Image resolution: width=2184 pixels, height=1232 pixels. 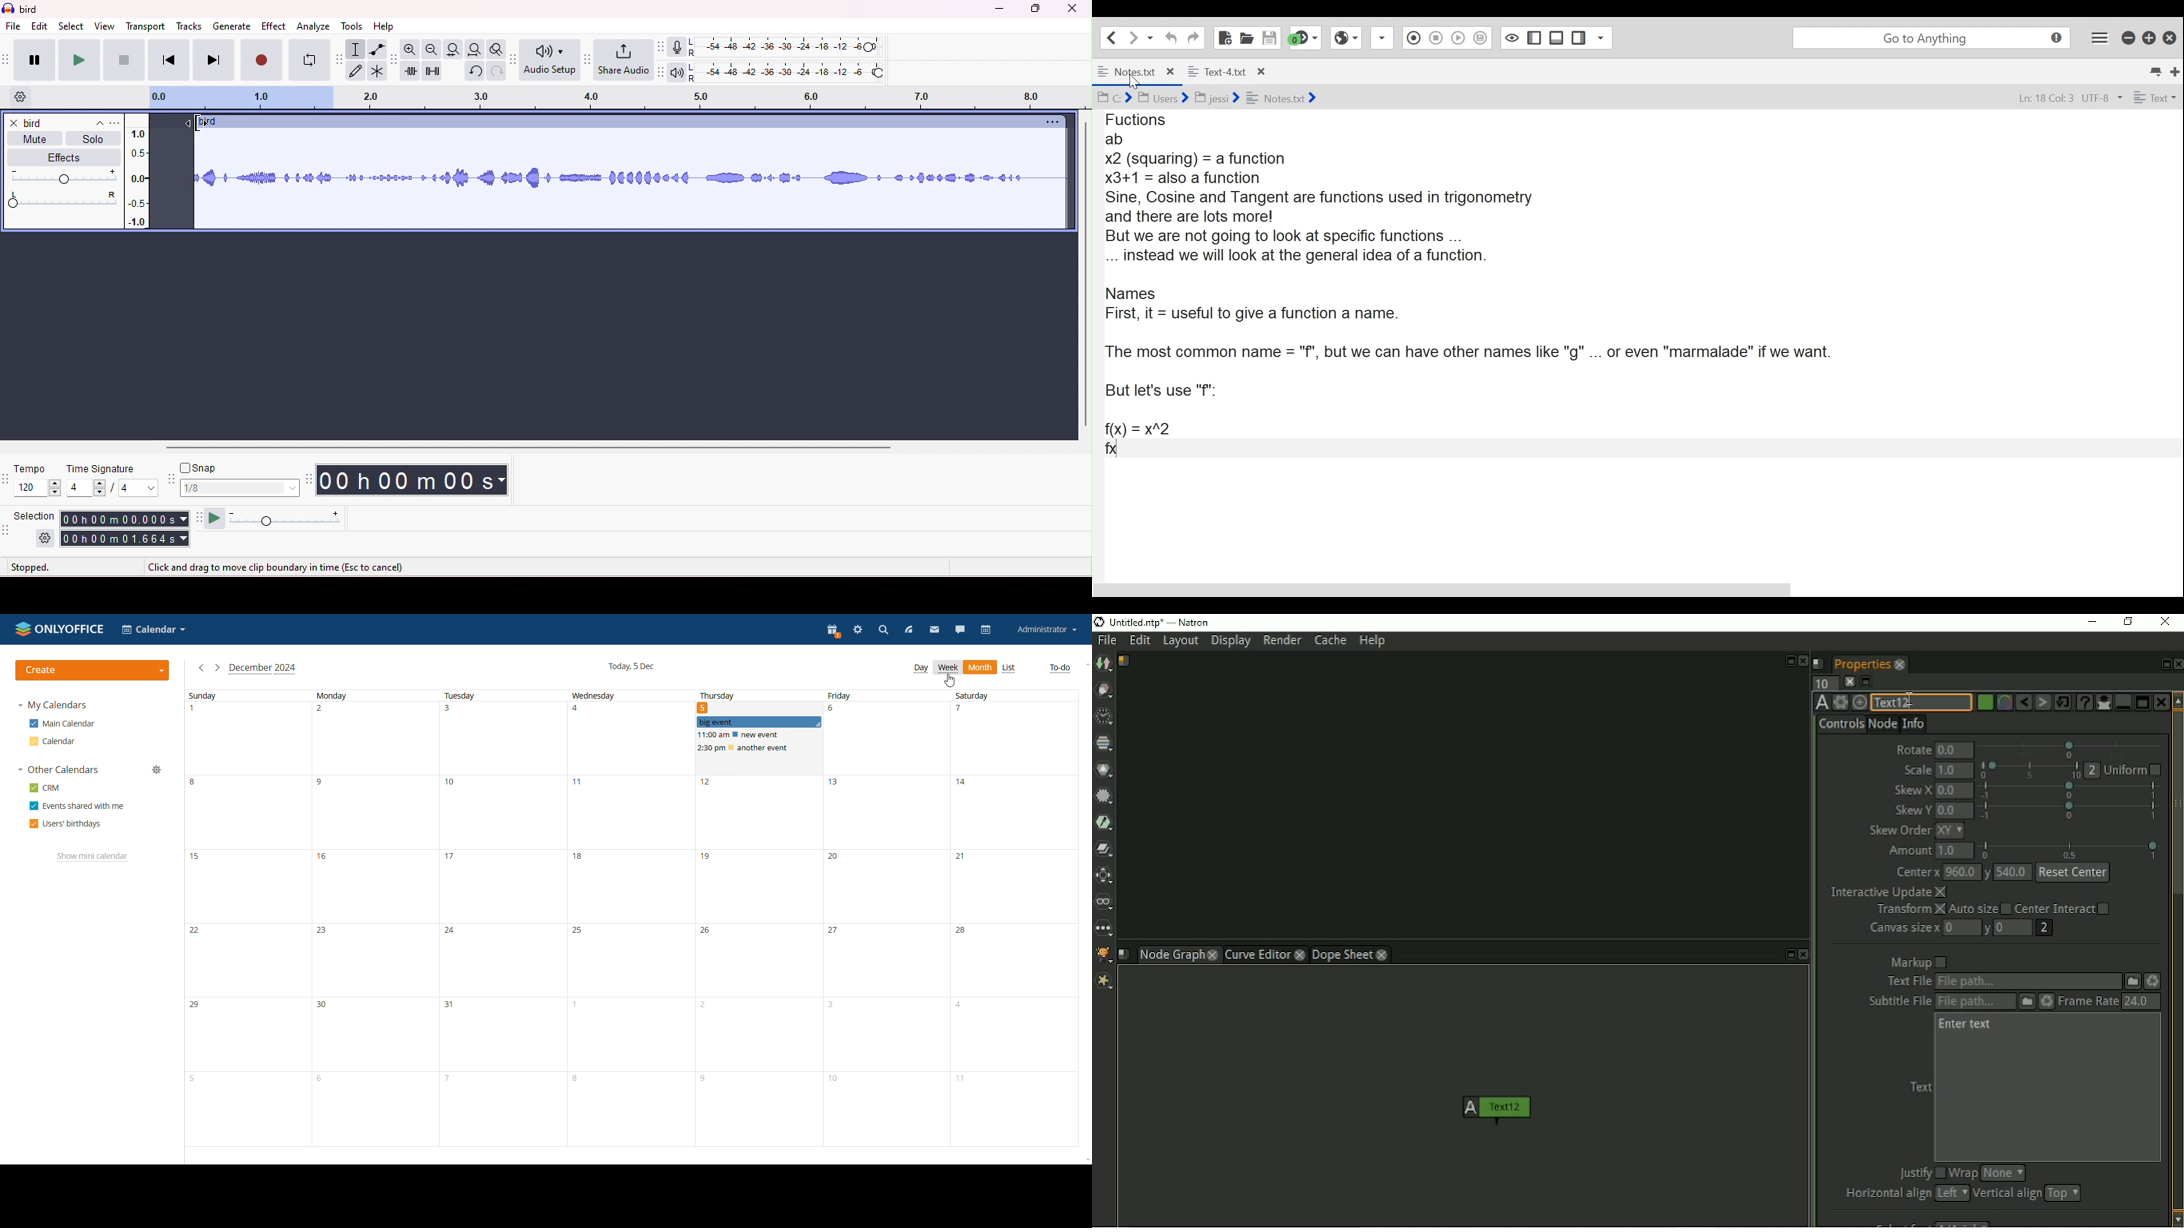 I want to click on calendar, so click(x=52, y=741).